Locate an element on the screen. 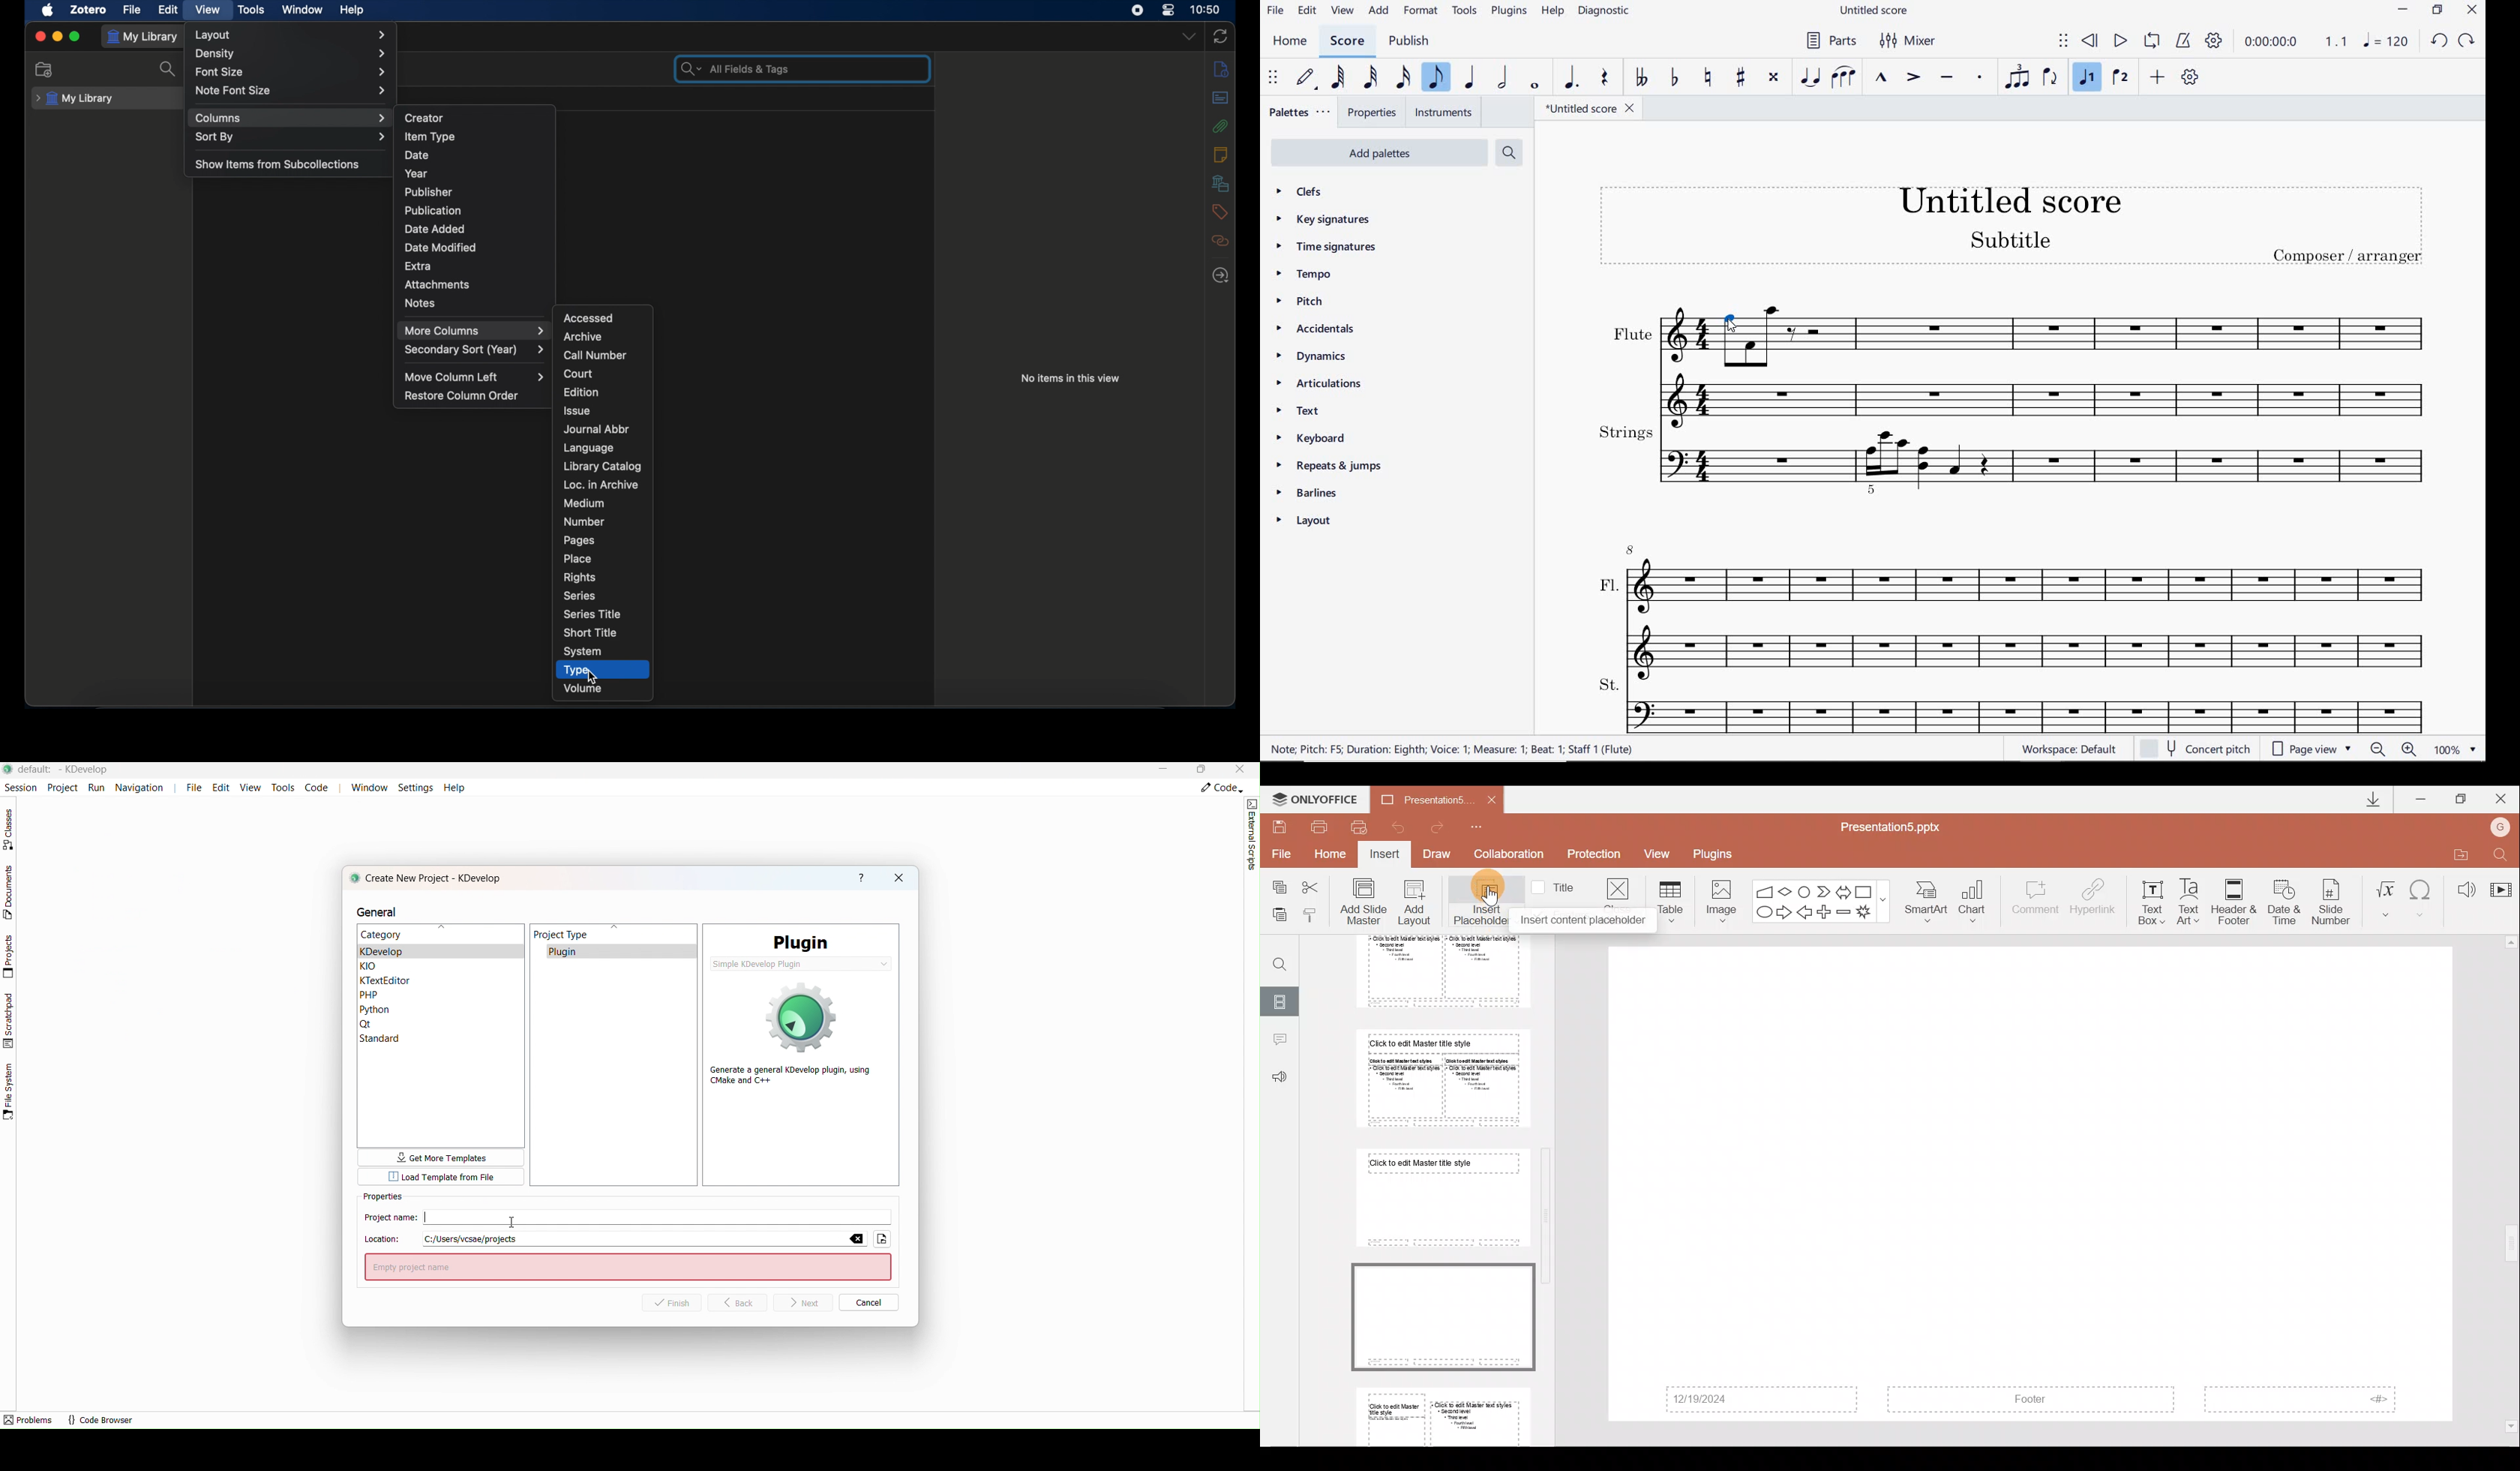 This screenshot has height=1484, width=2520. Chart is located at coordinates (1981, 903).